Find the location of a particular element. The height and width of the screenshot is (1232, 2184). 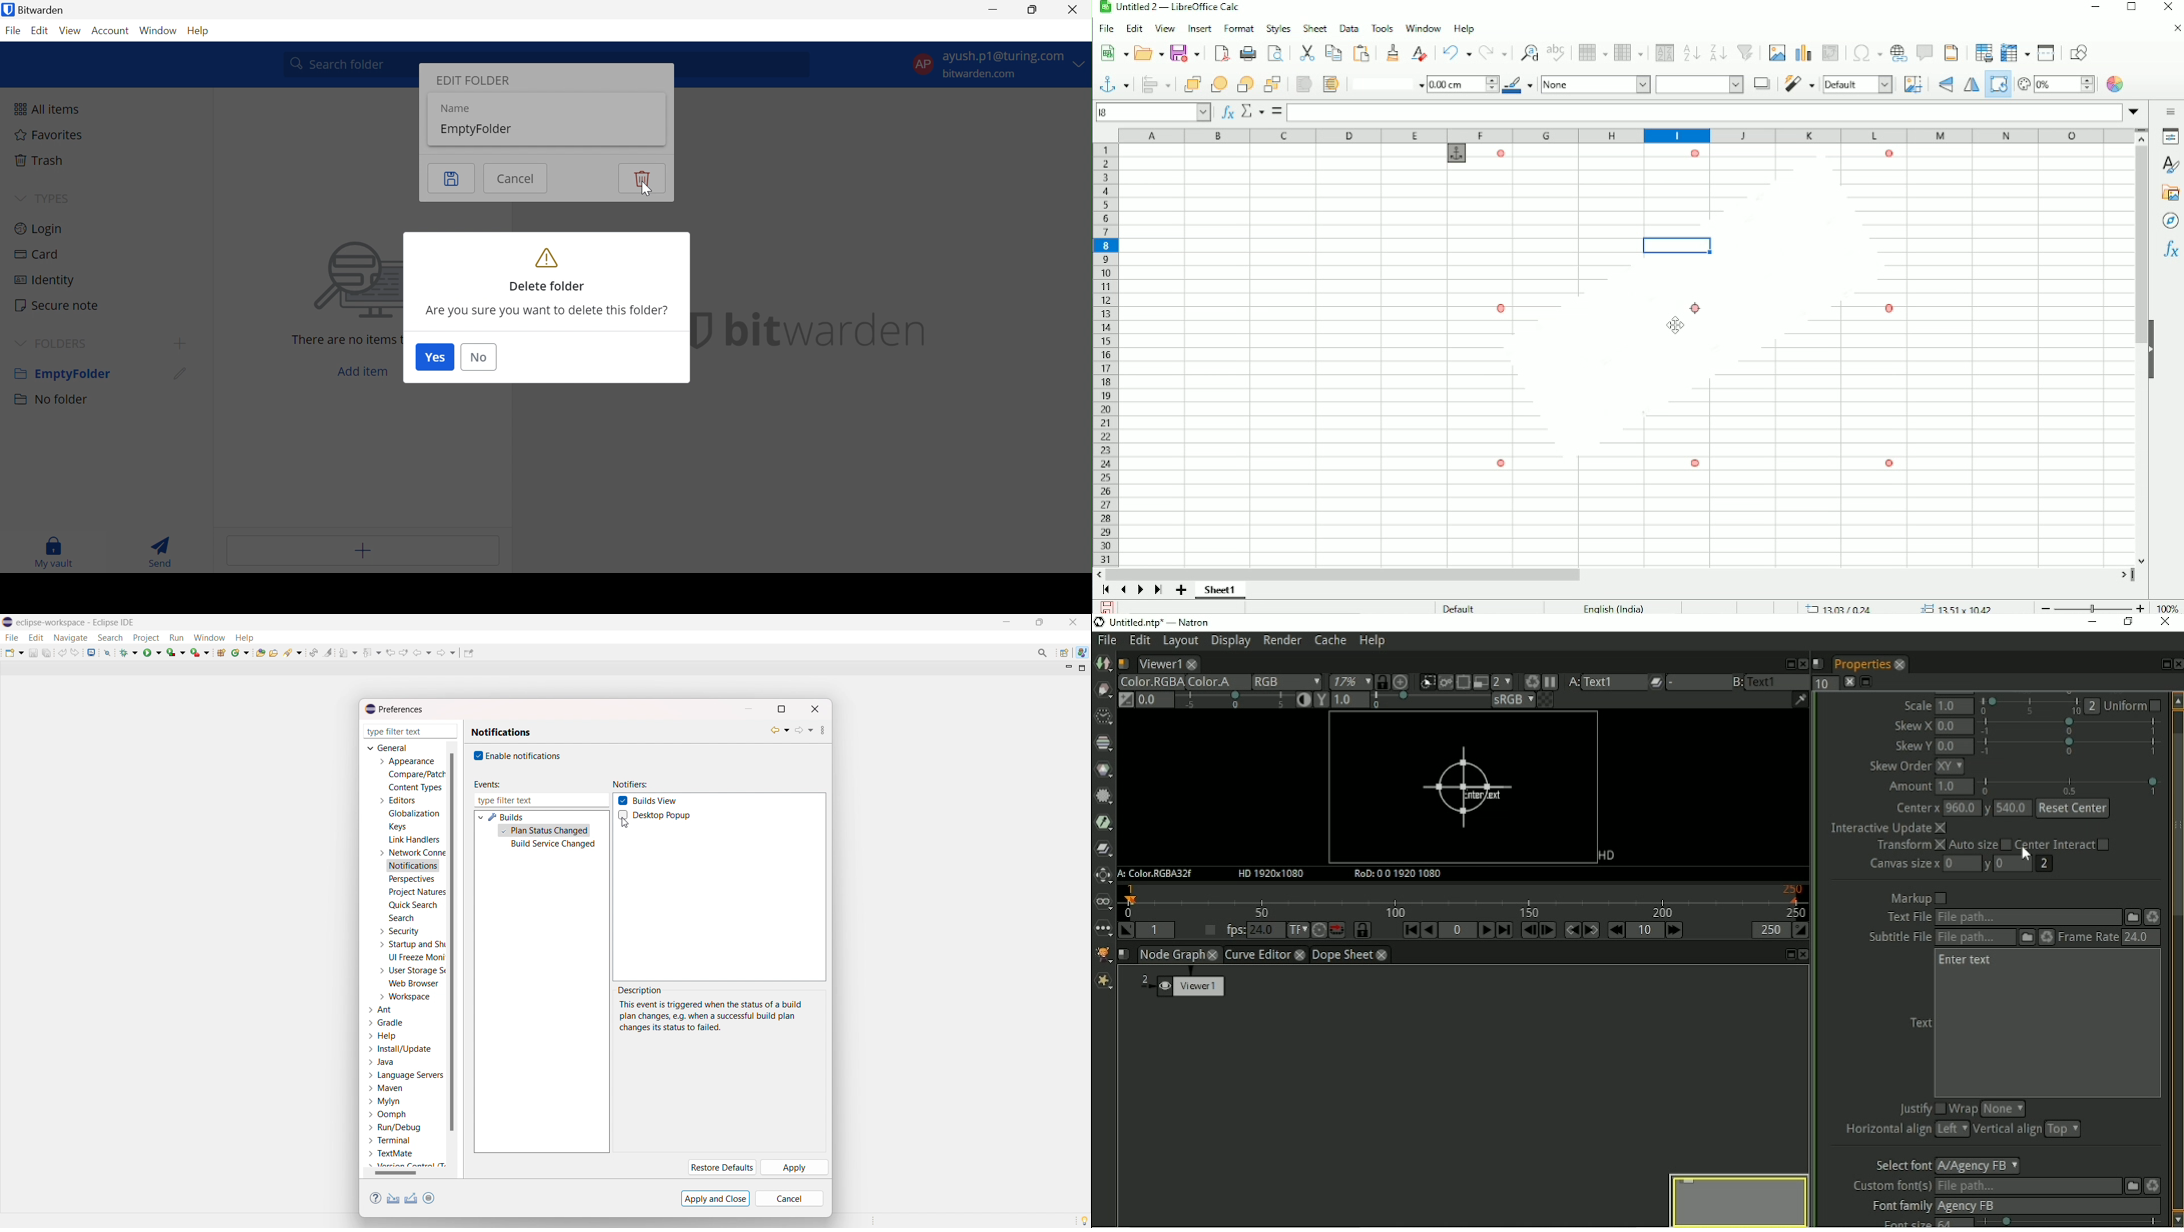

maximize dialogbox is located at coordinates (781, 709).